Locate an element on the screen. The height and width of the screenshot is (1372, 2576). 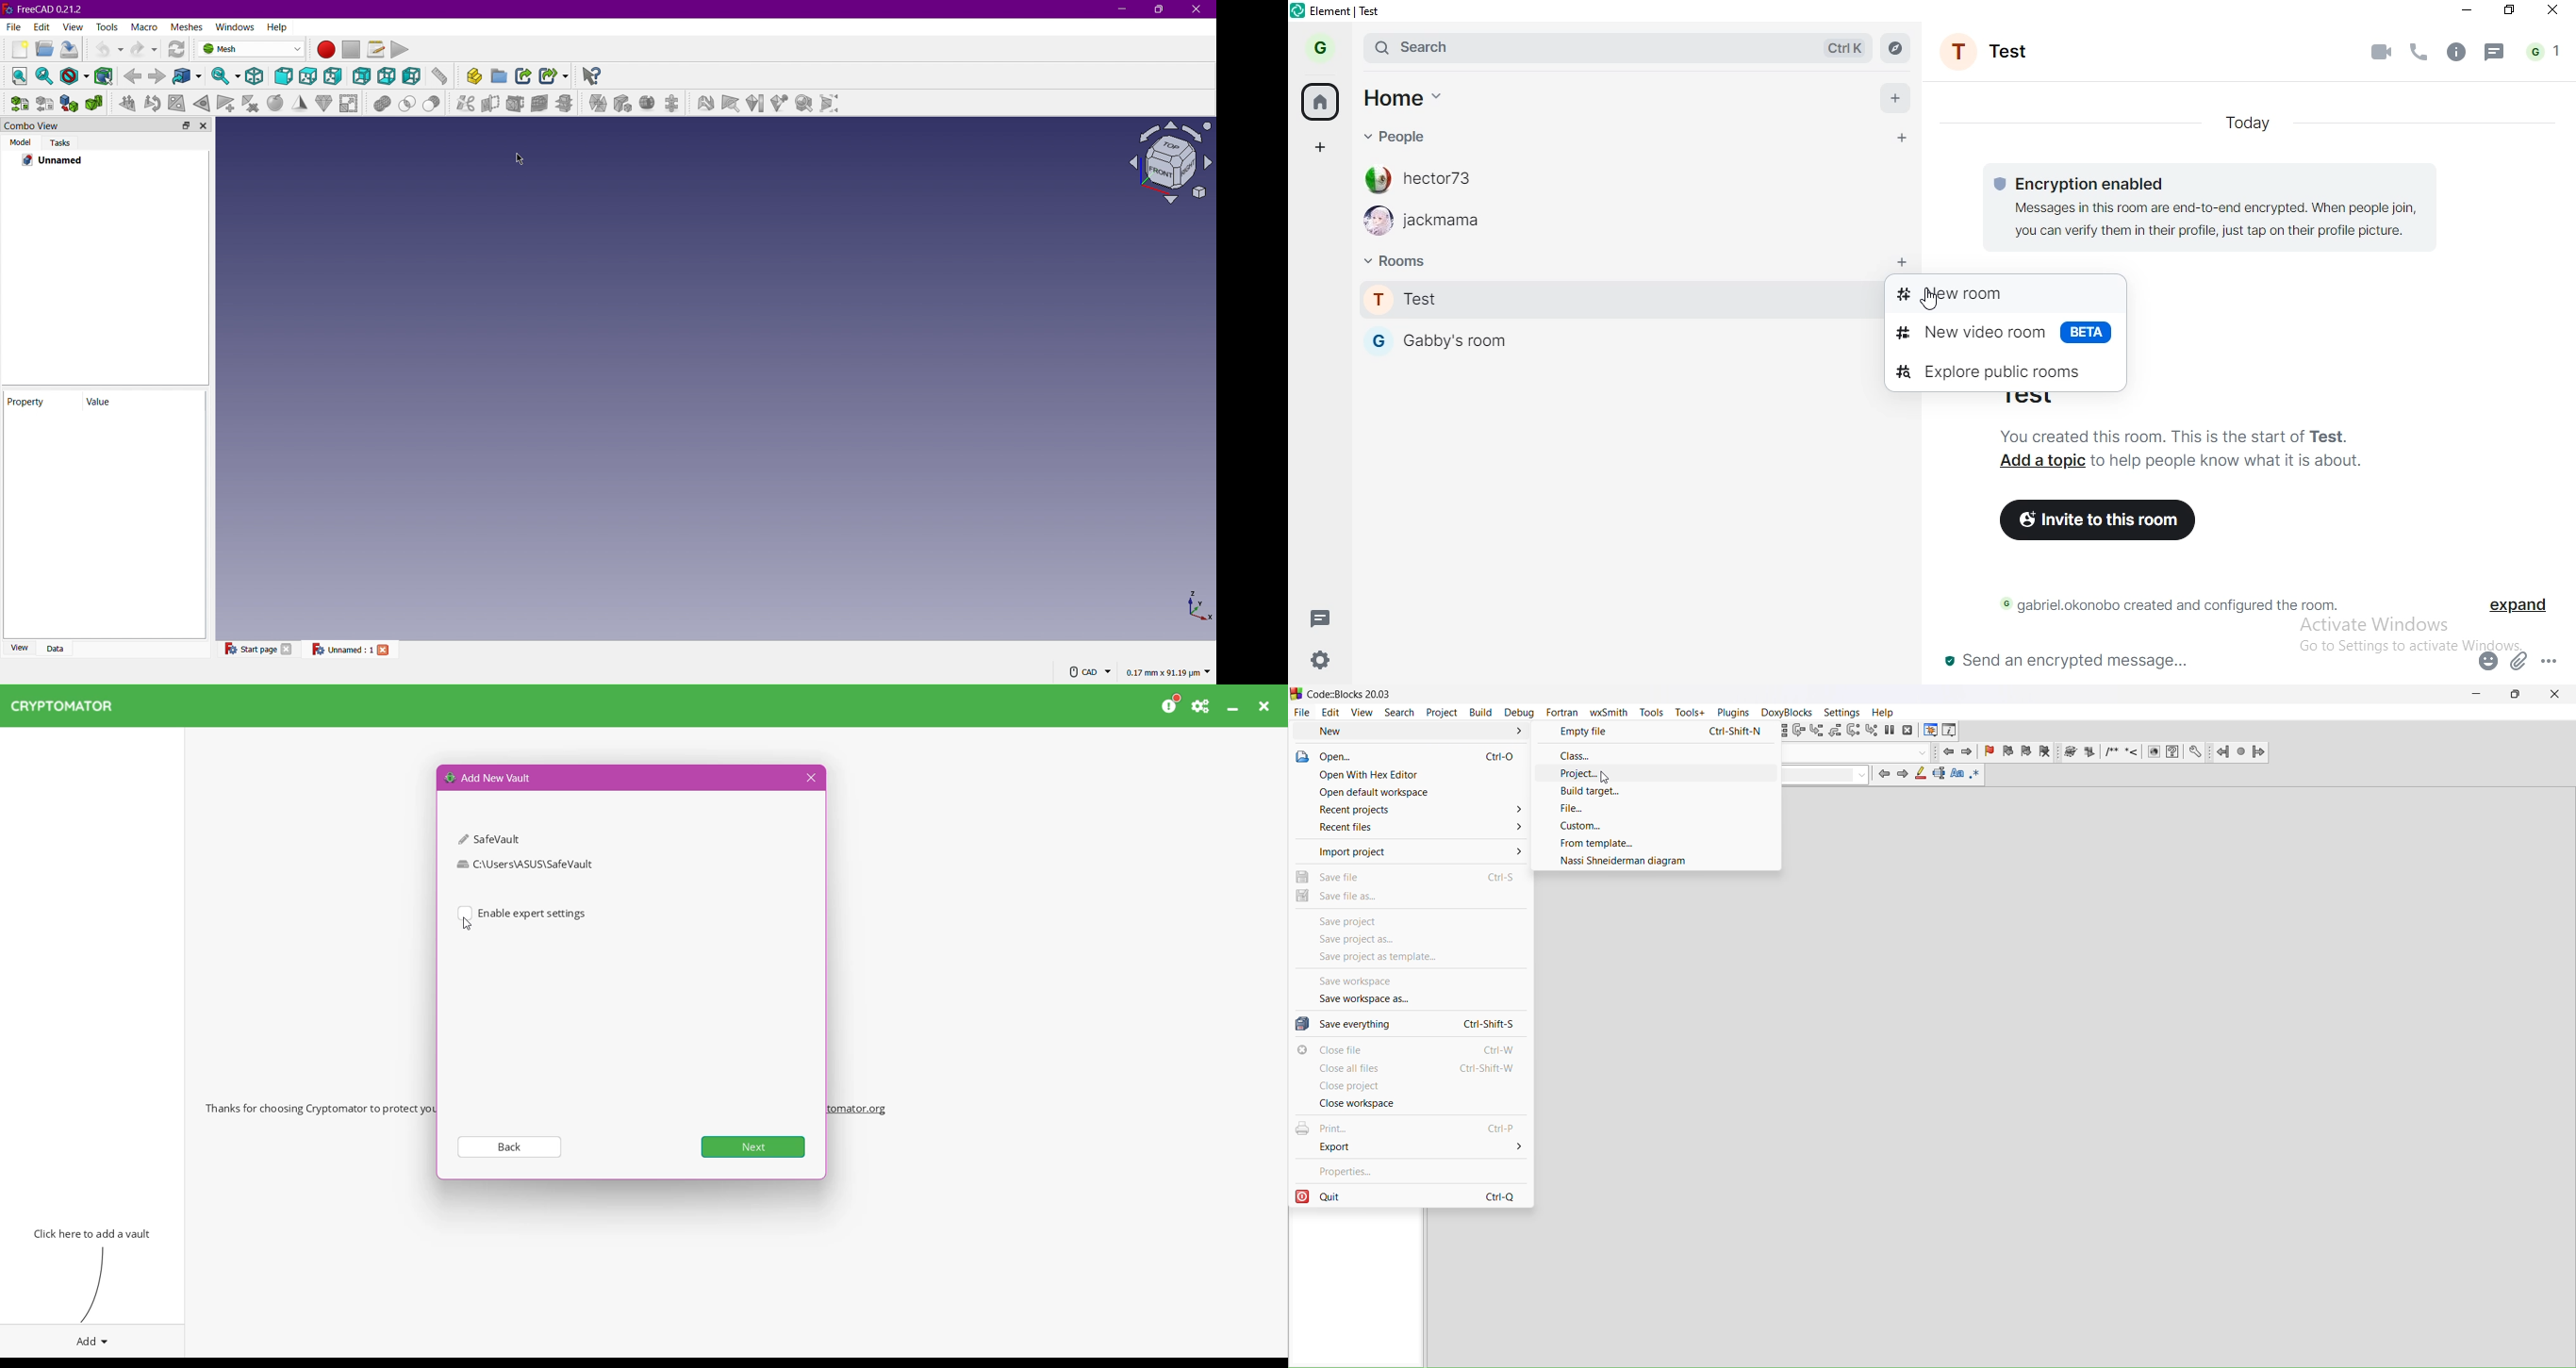
custom is located at coordinates (1656, 825).